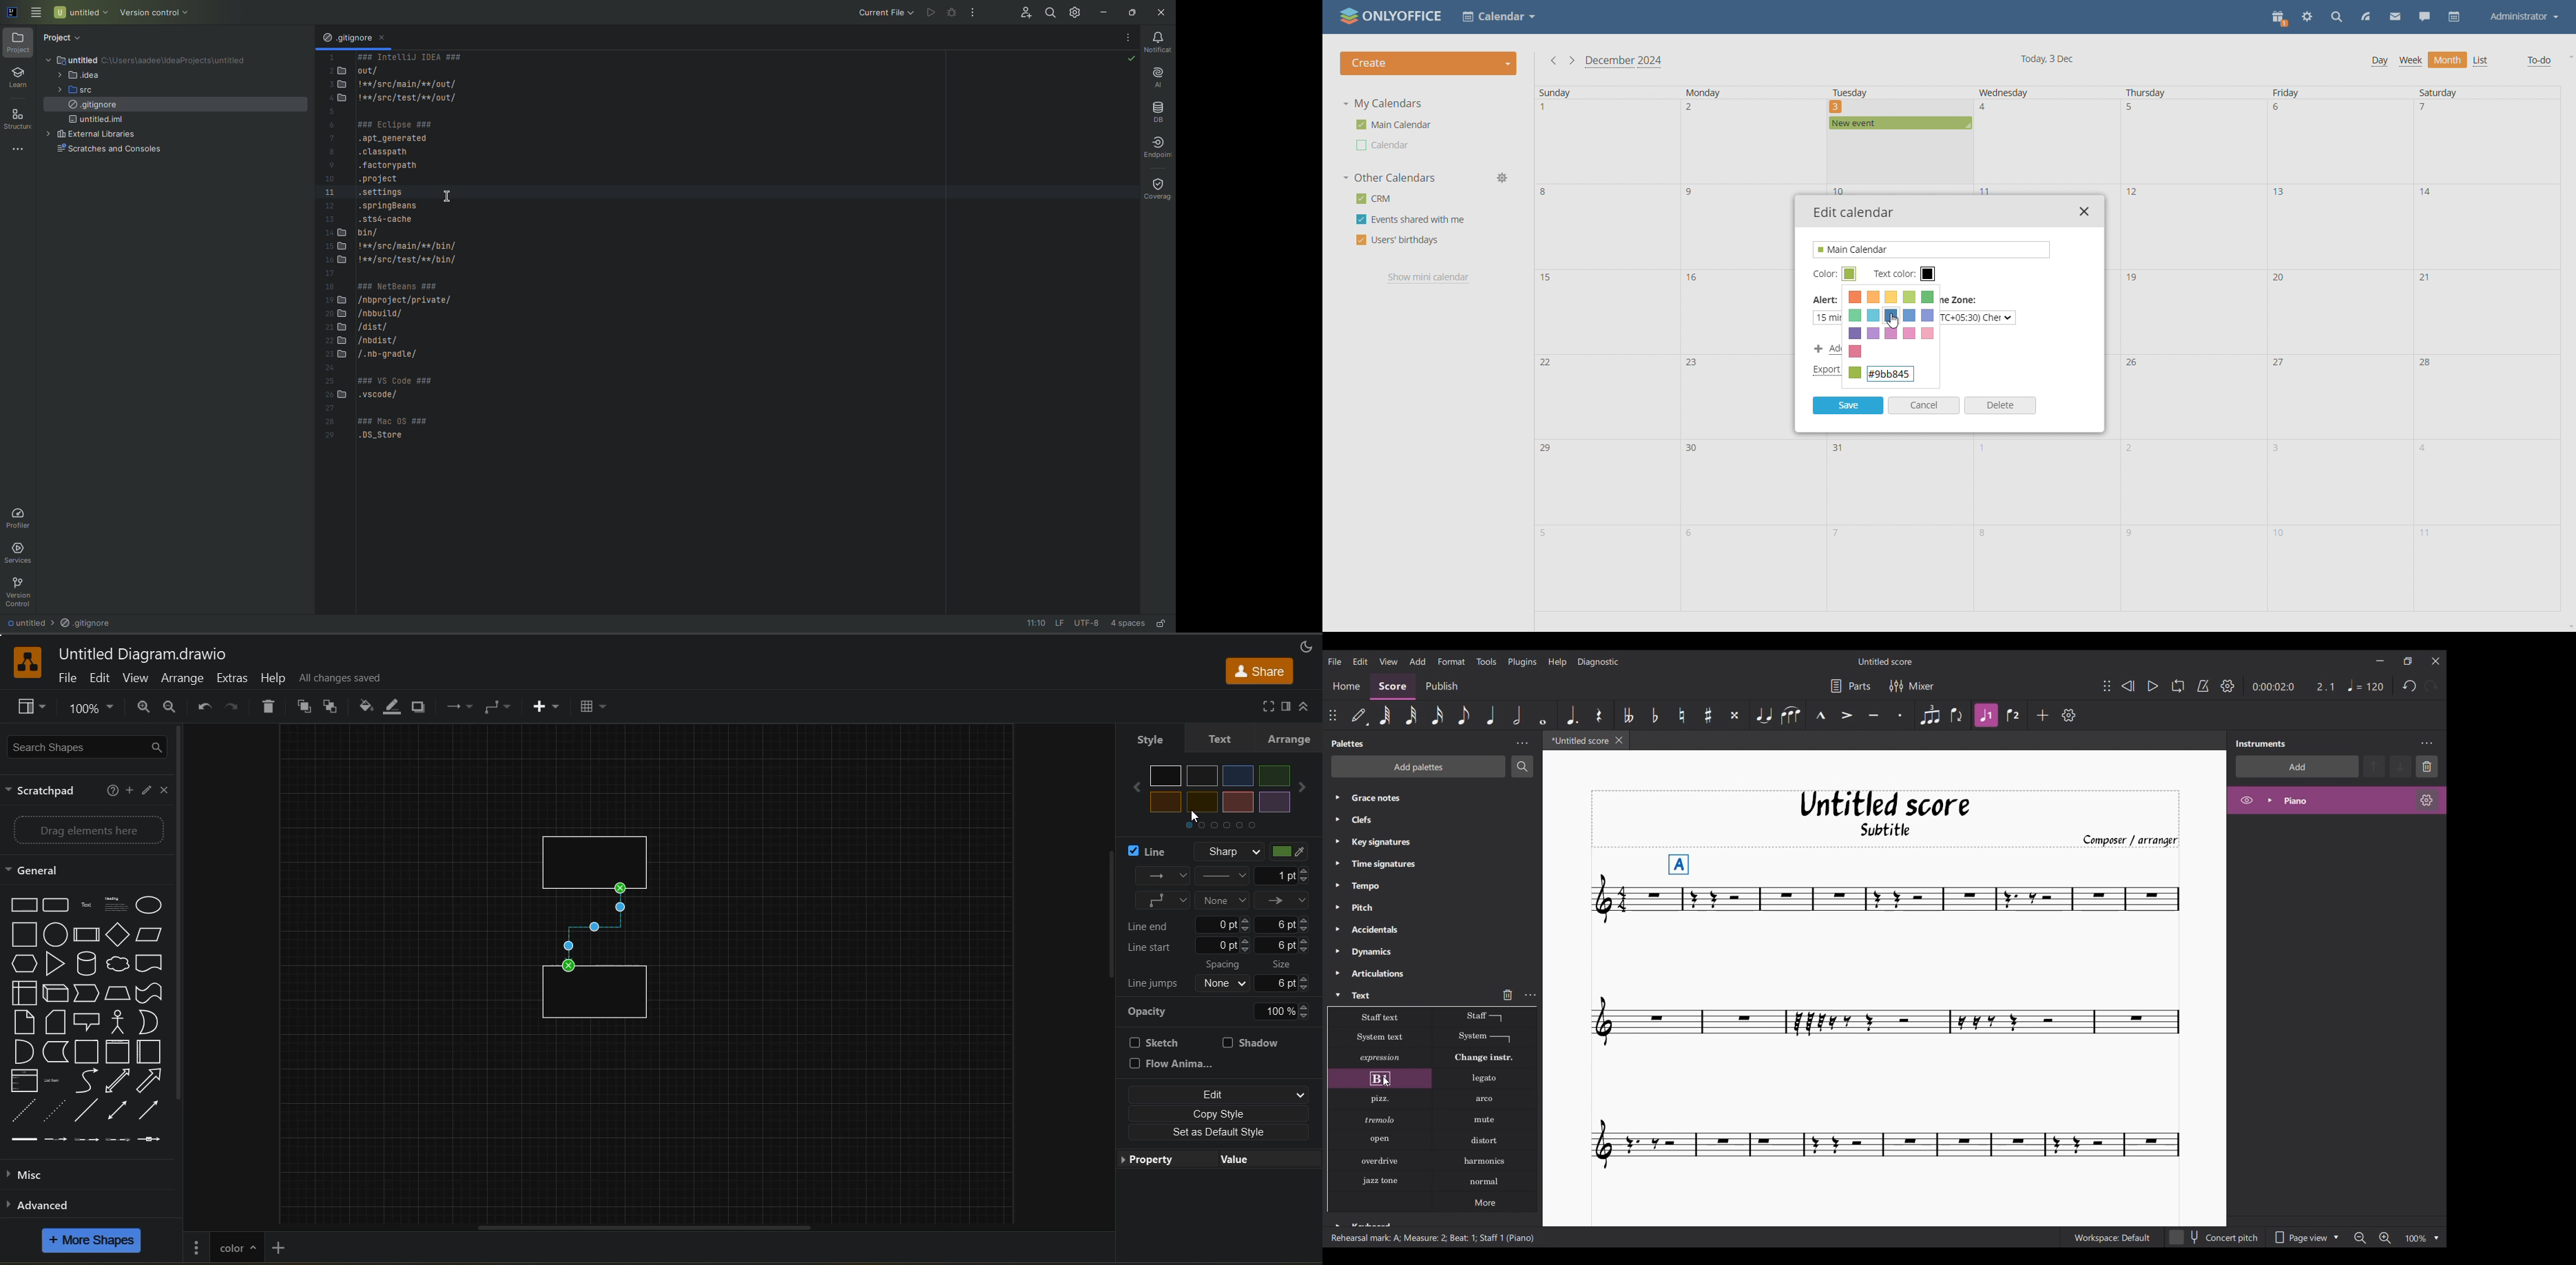 This screenshot has height=1288, width=2576. What do you see at coordinates (117, 905) in the screenshot?
I see `Heading` at bounding box center [117, 905].